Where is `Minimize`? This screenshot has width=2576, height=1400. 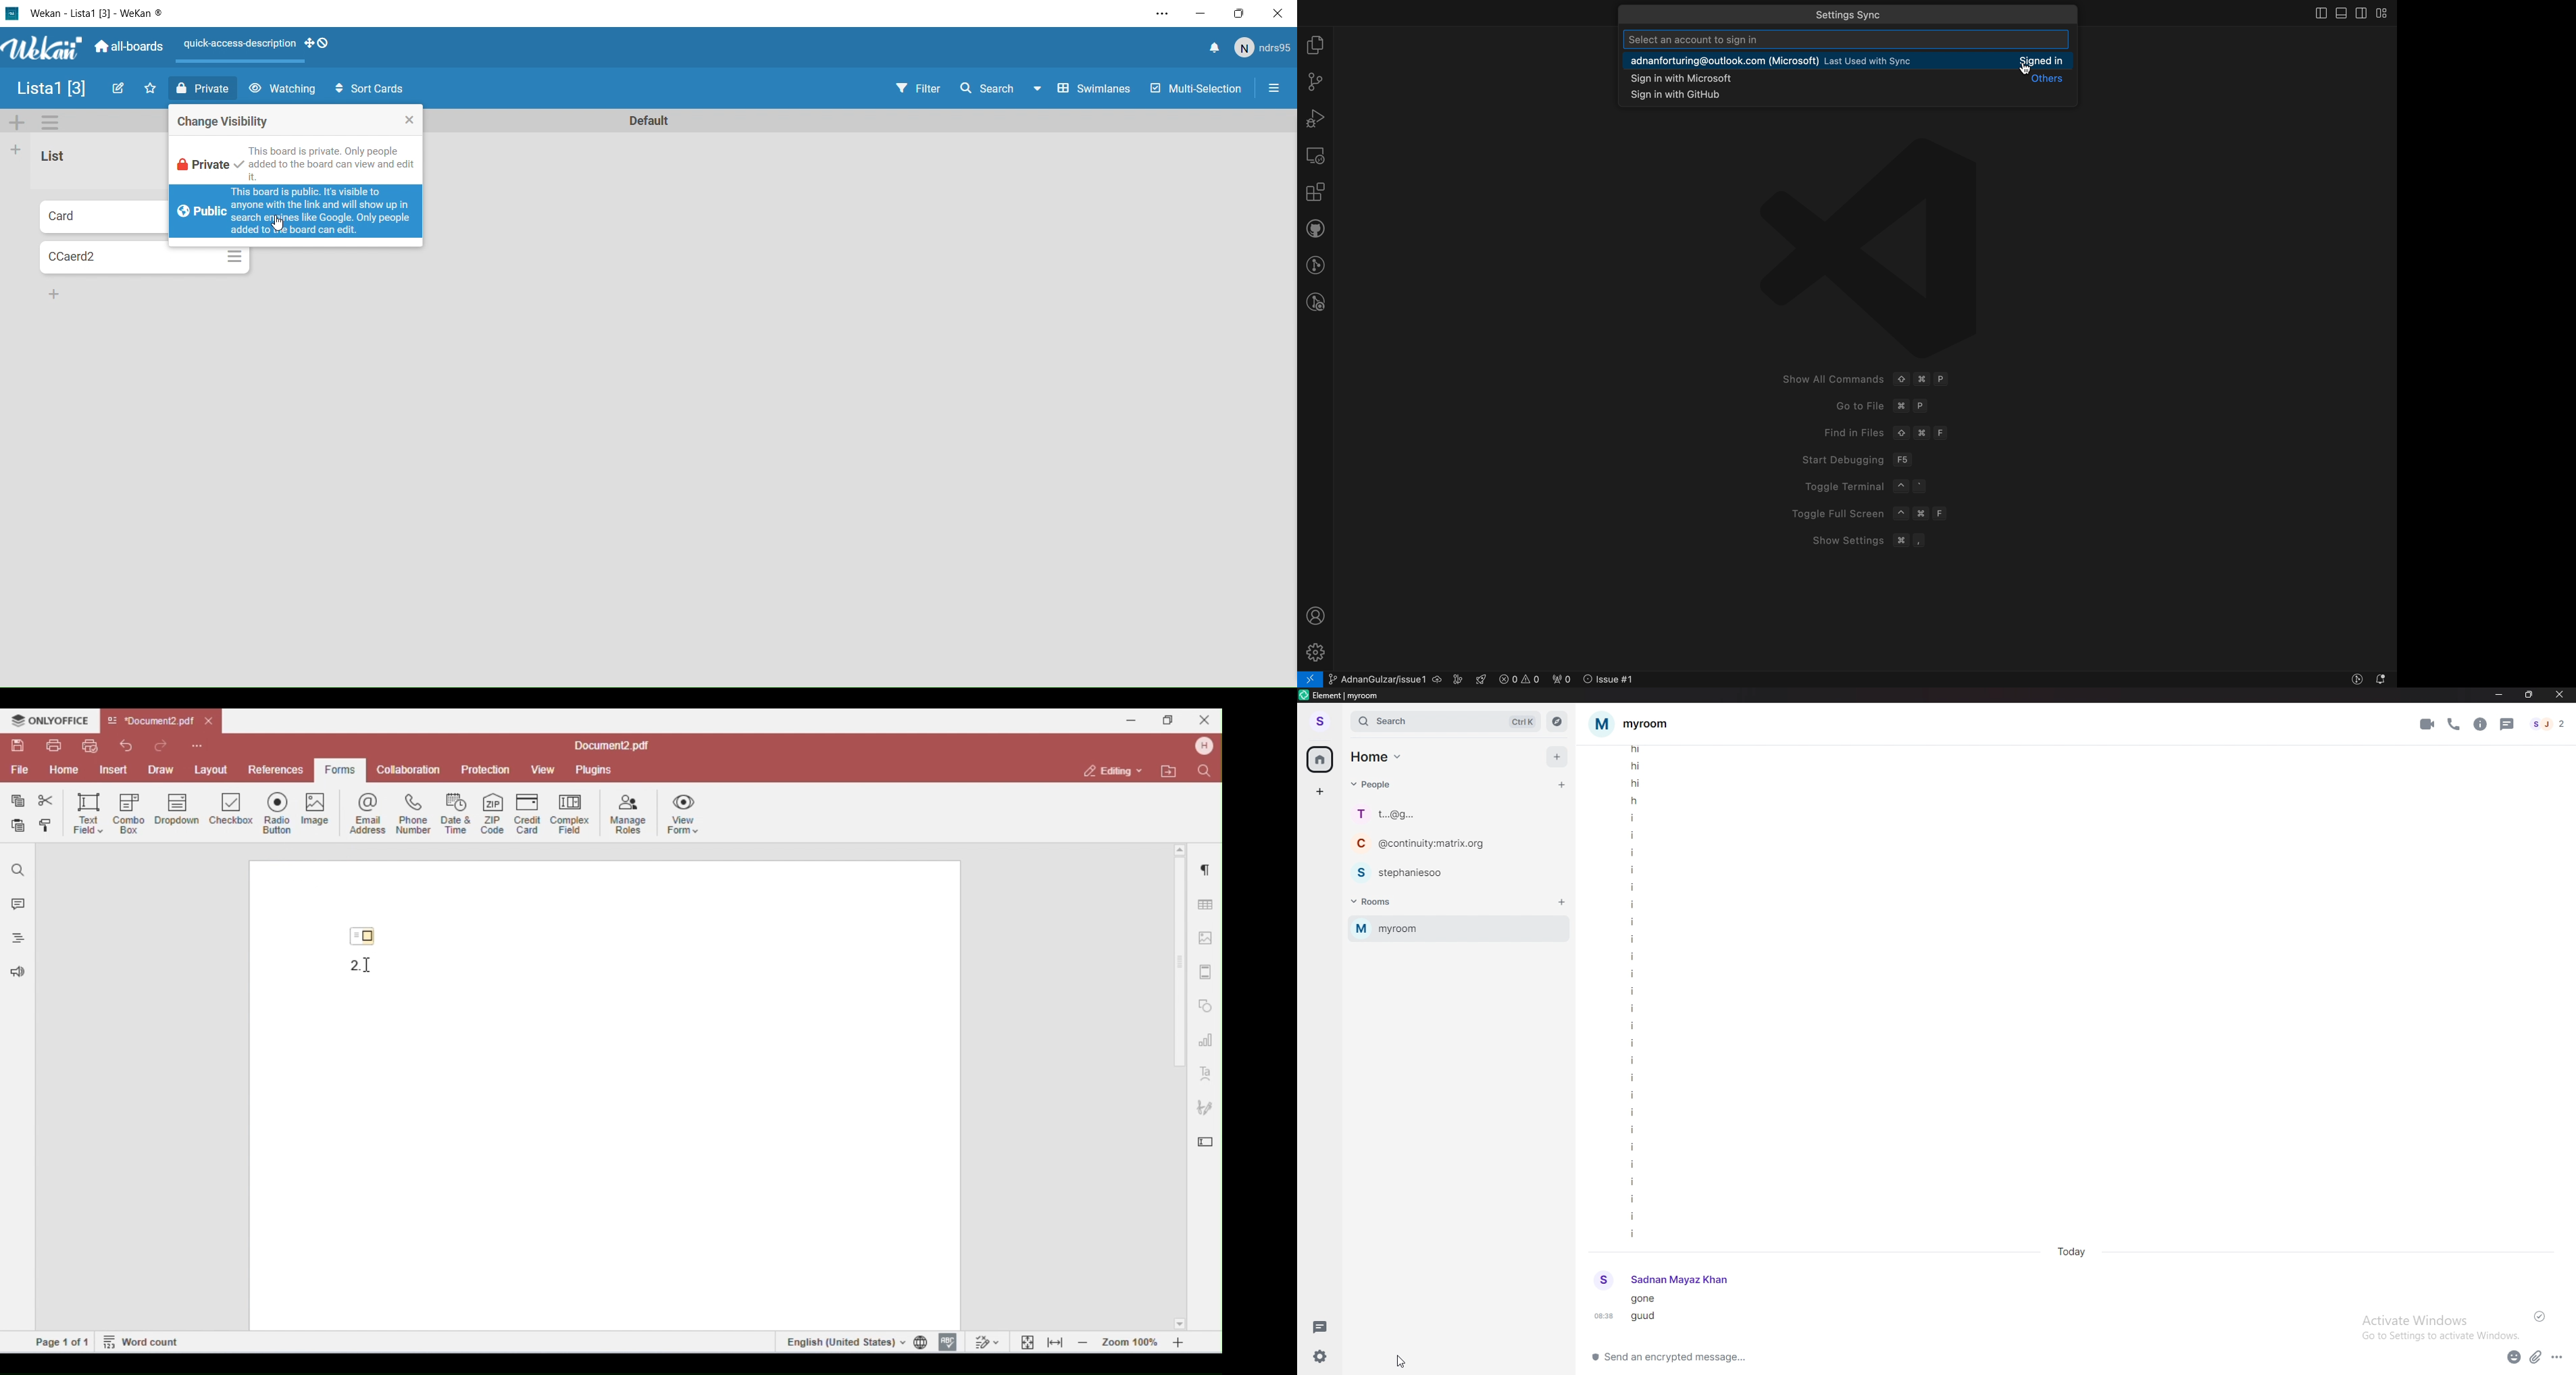
Minimize is located at coordinates (1201, 11).